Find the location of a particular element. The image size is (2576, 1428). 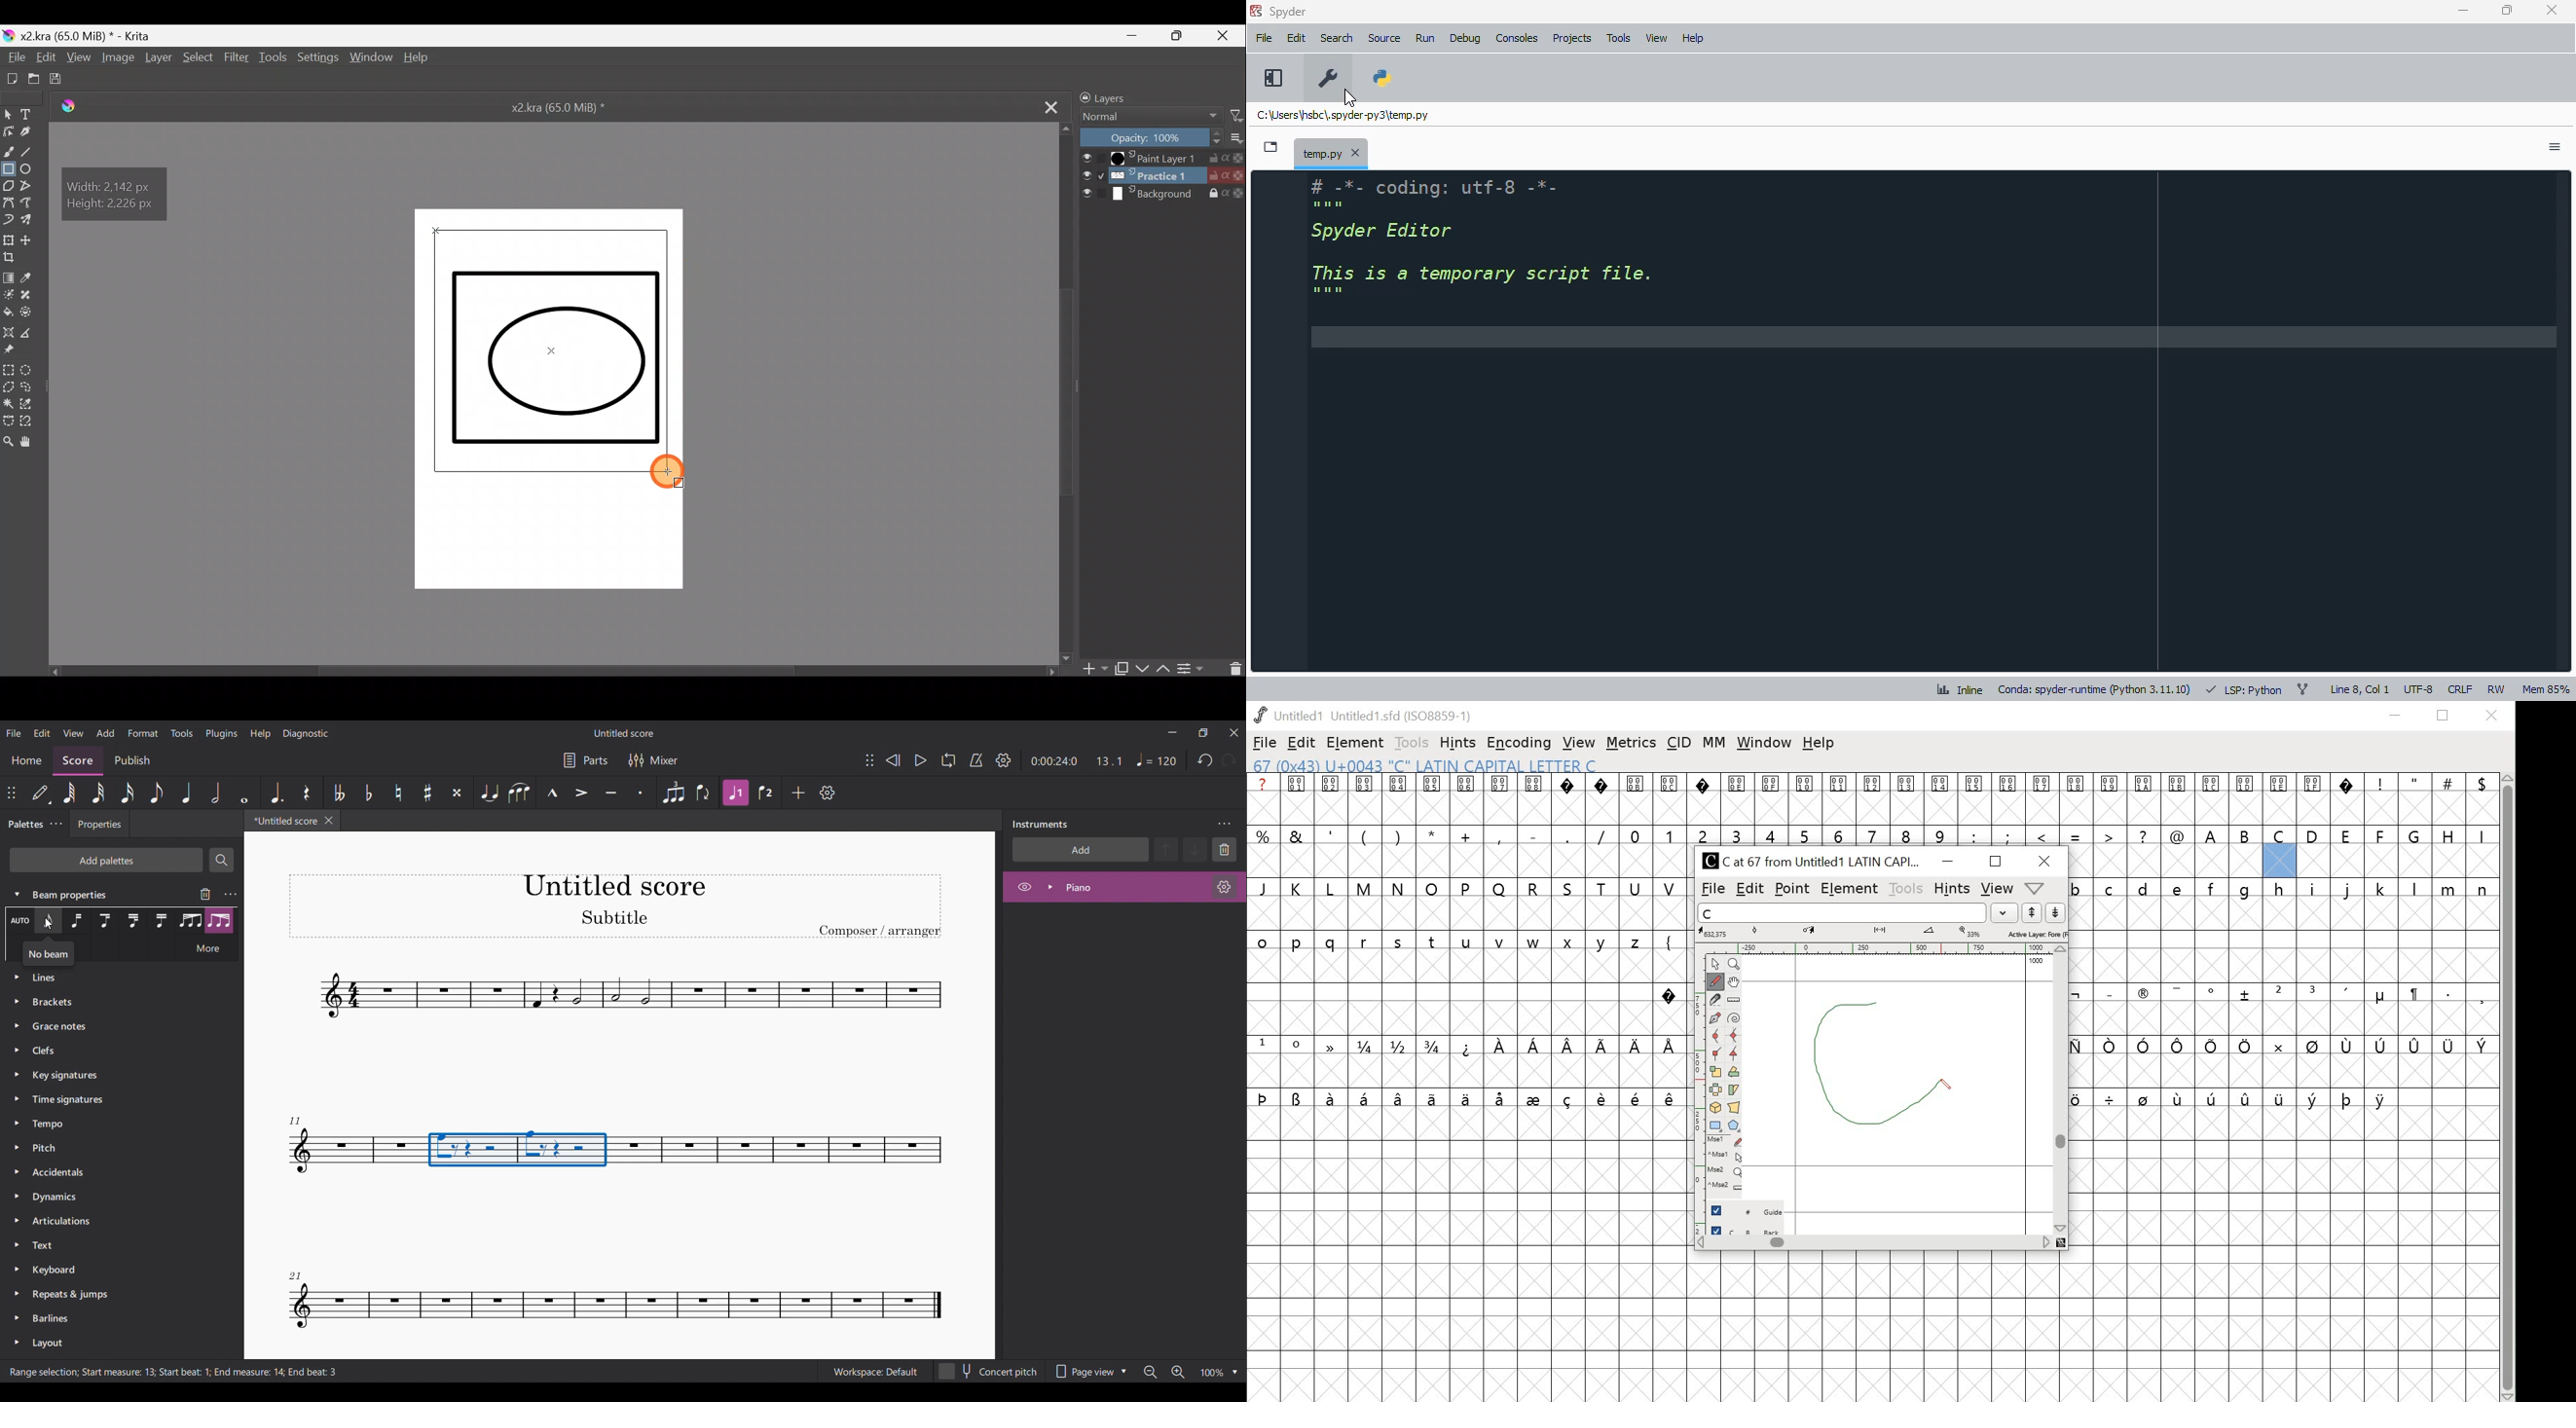

mm is located at coordinates (1712, 744).